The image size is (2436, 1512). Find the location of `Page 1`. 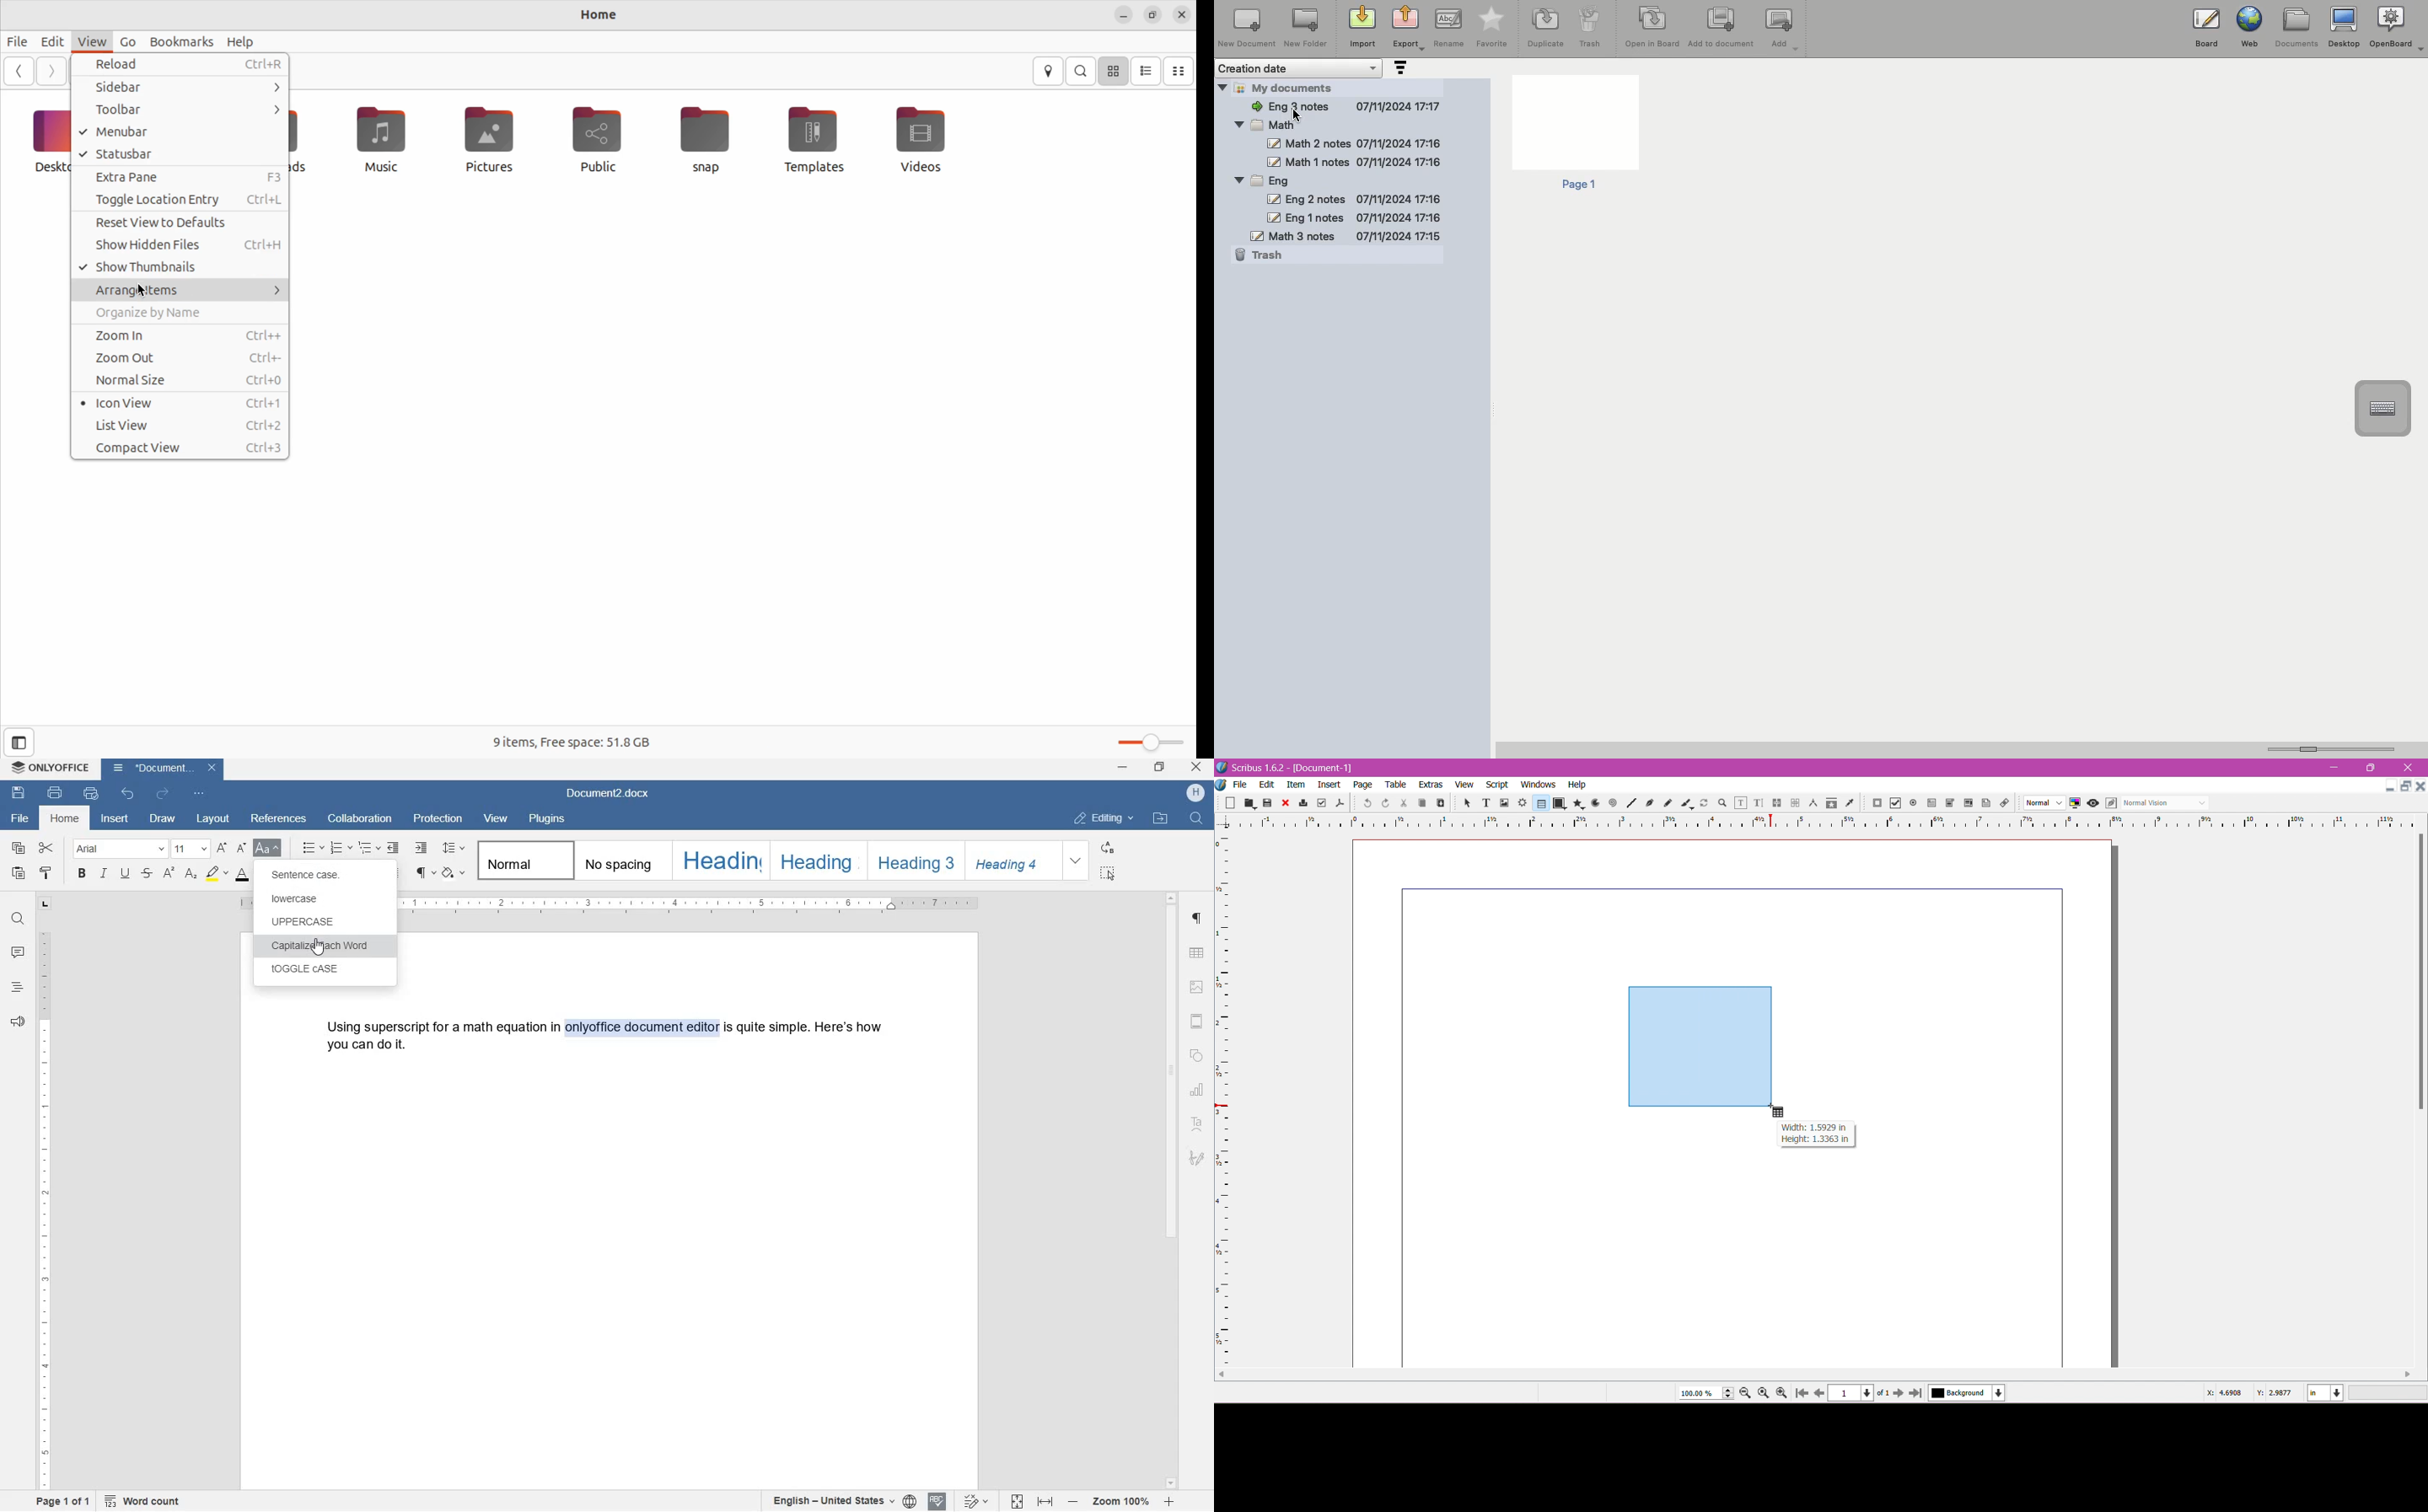

Page 1 is located at coordinates (1574, 134).